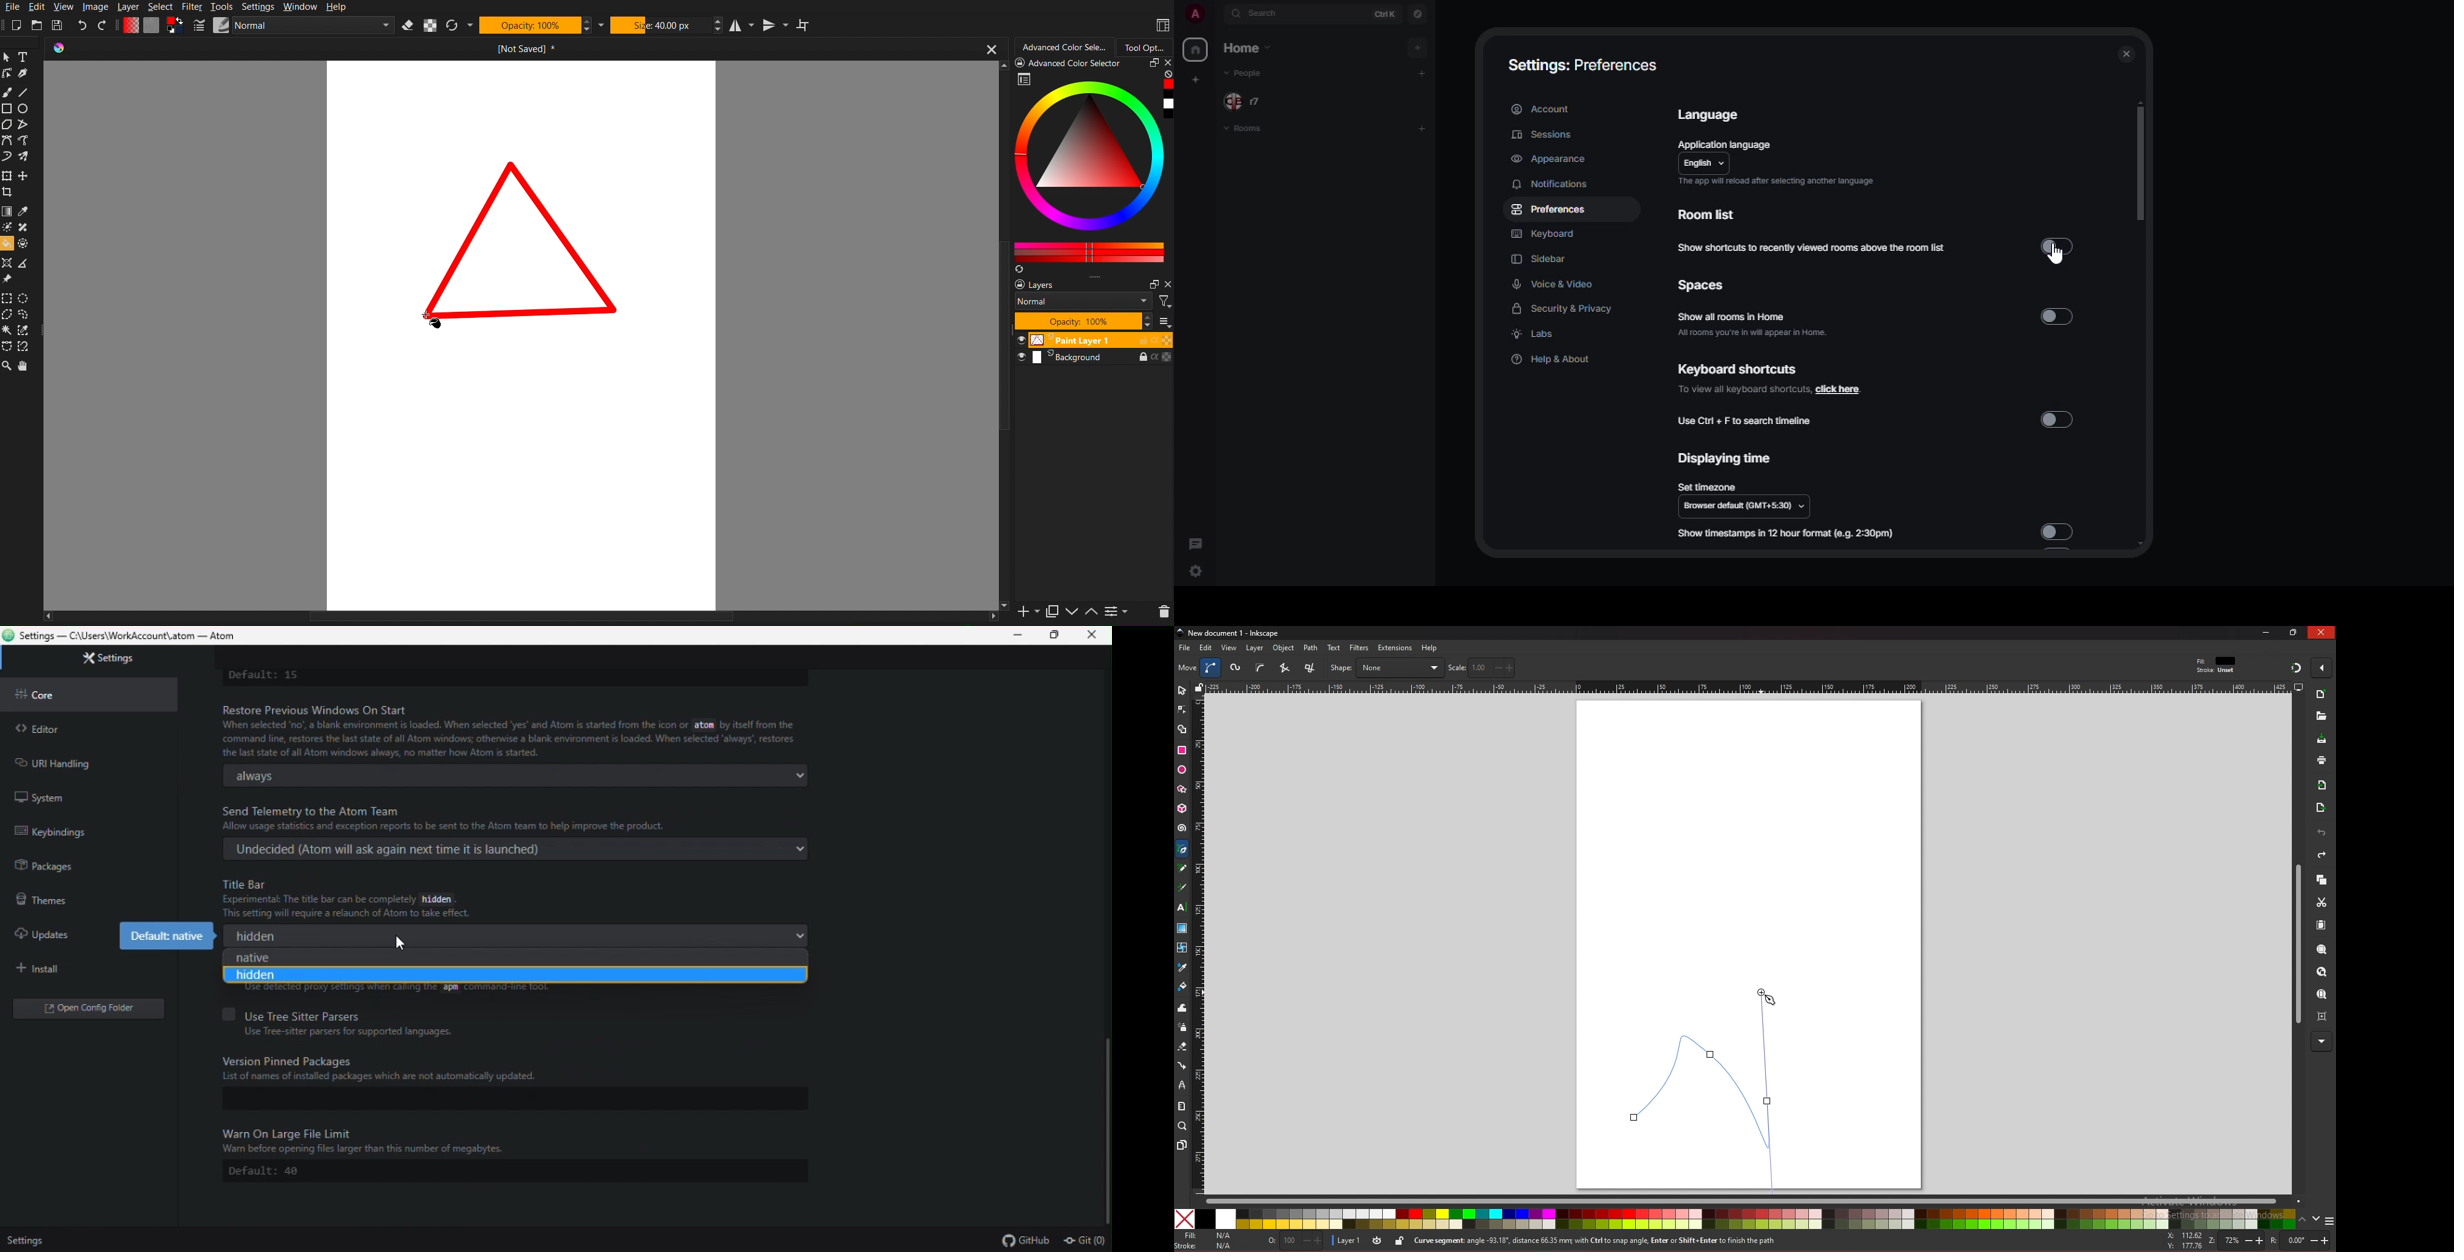  Describe the element at coordinates (1182, 1047) in the screenshot. I see `eraser` at that location.